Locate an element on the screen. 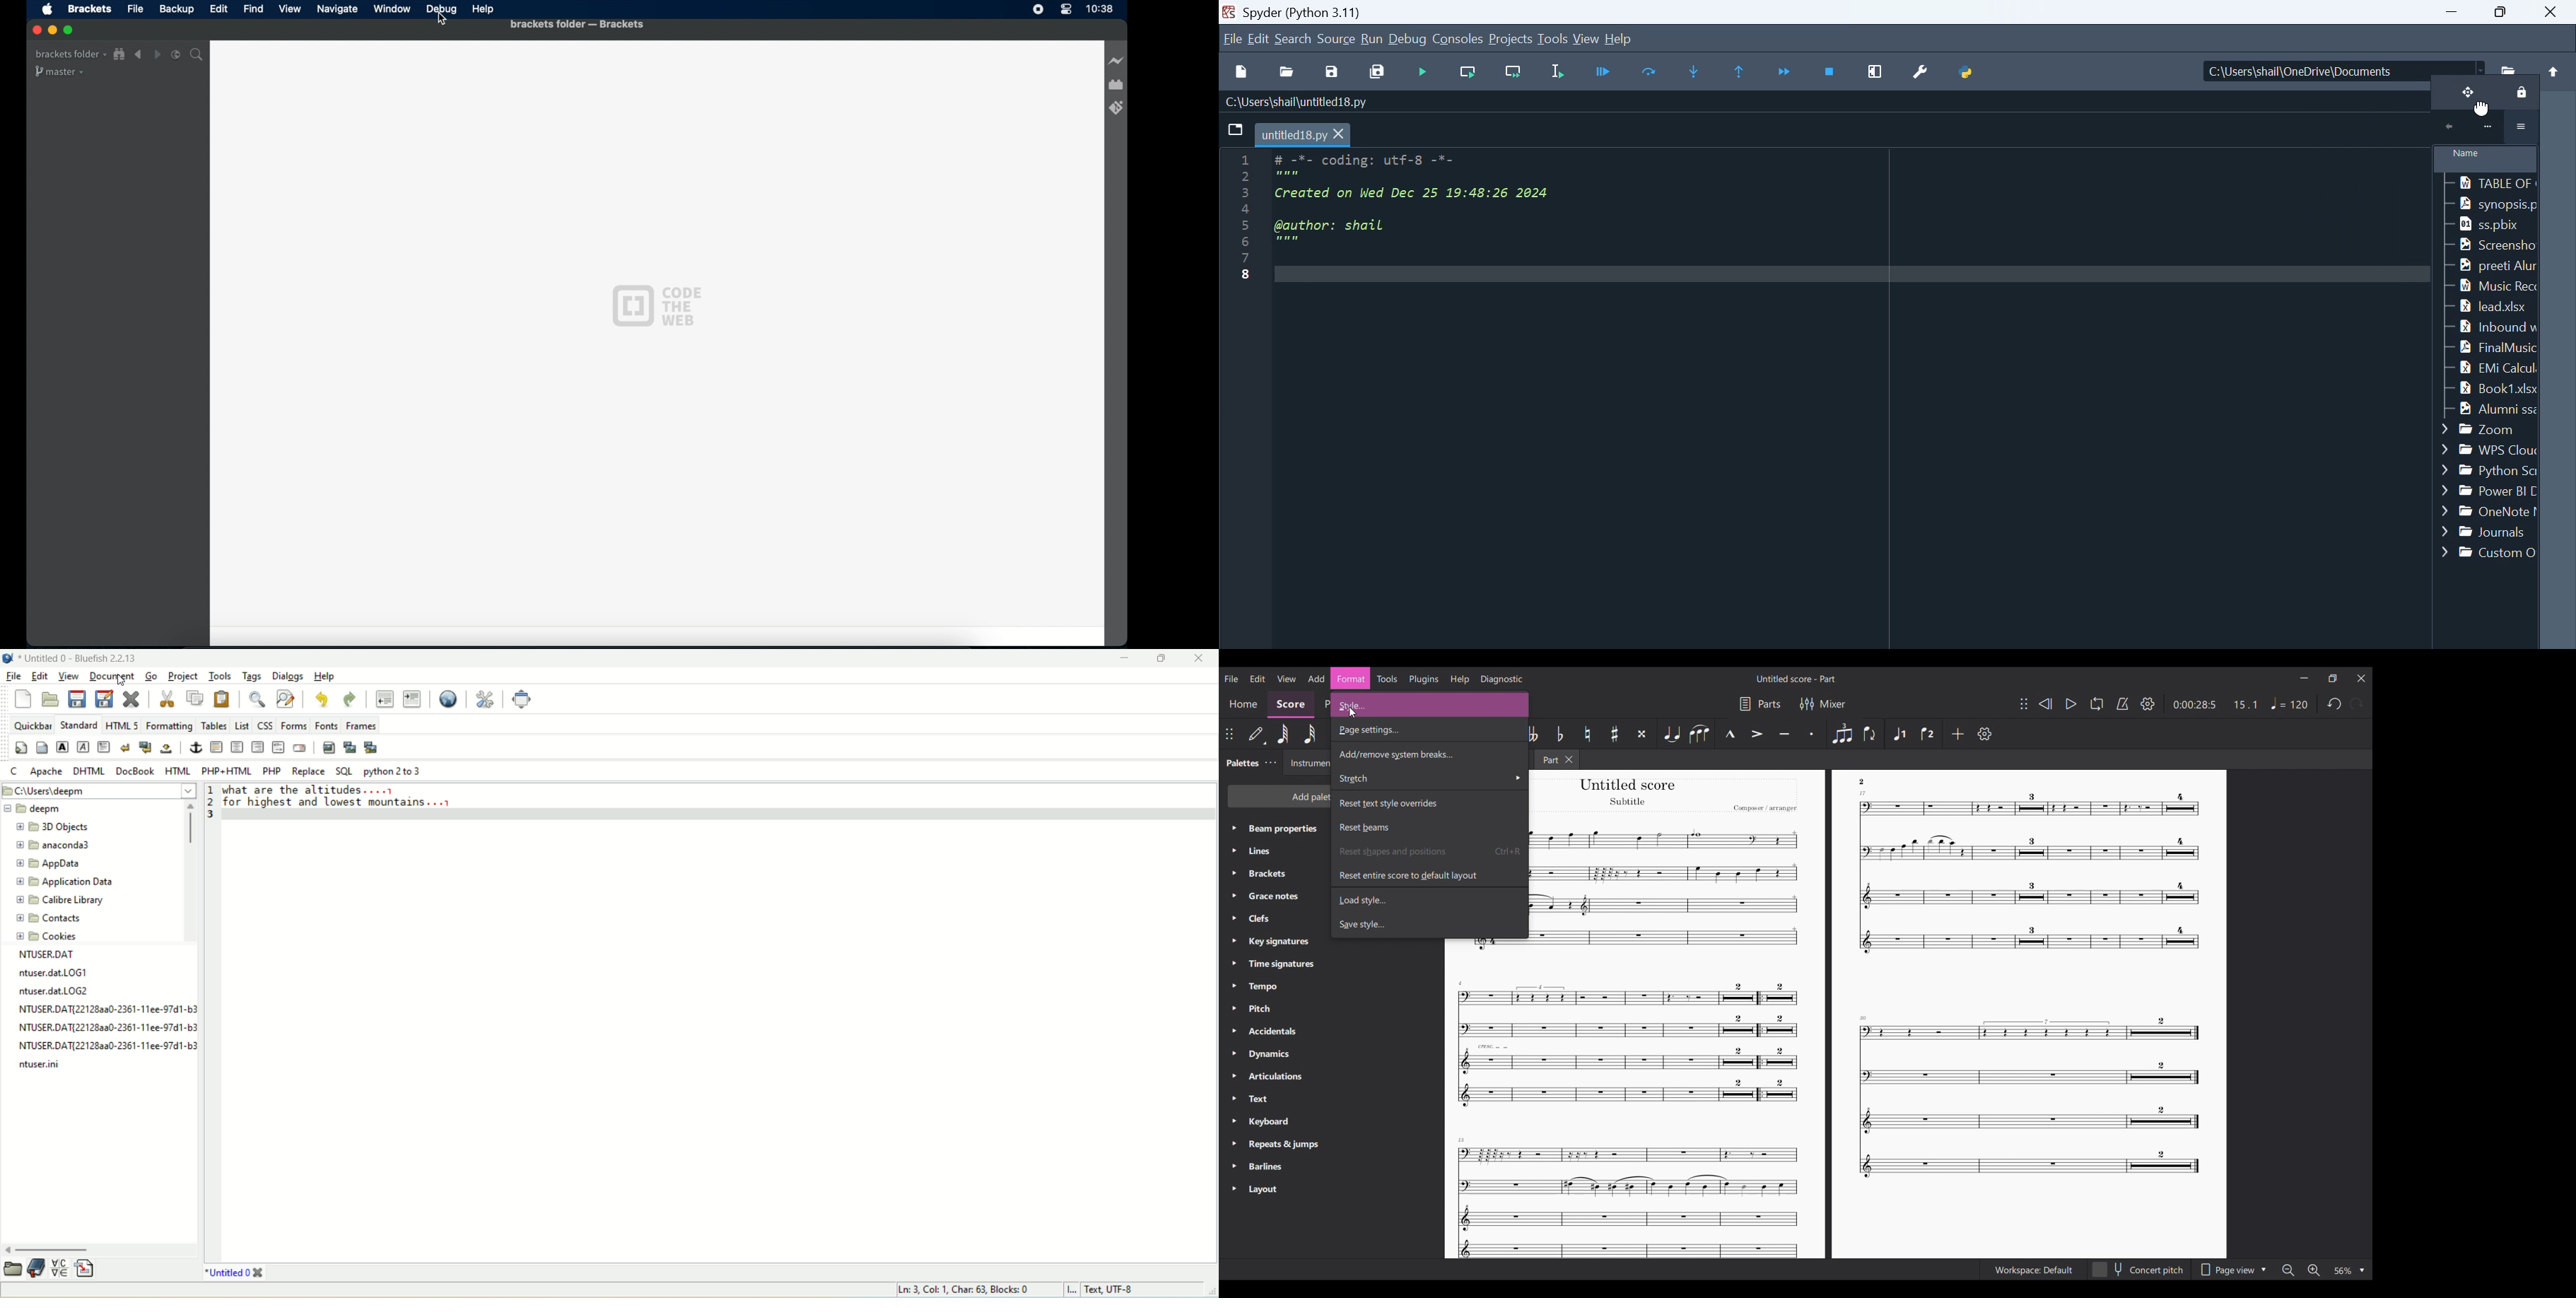 This screenshot has width=2576, height=1316. Add/Remove system breaks is located at coordinates (1424, 752).